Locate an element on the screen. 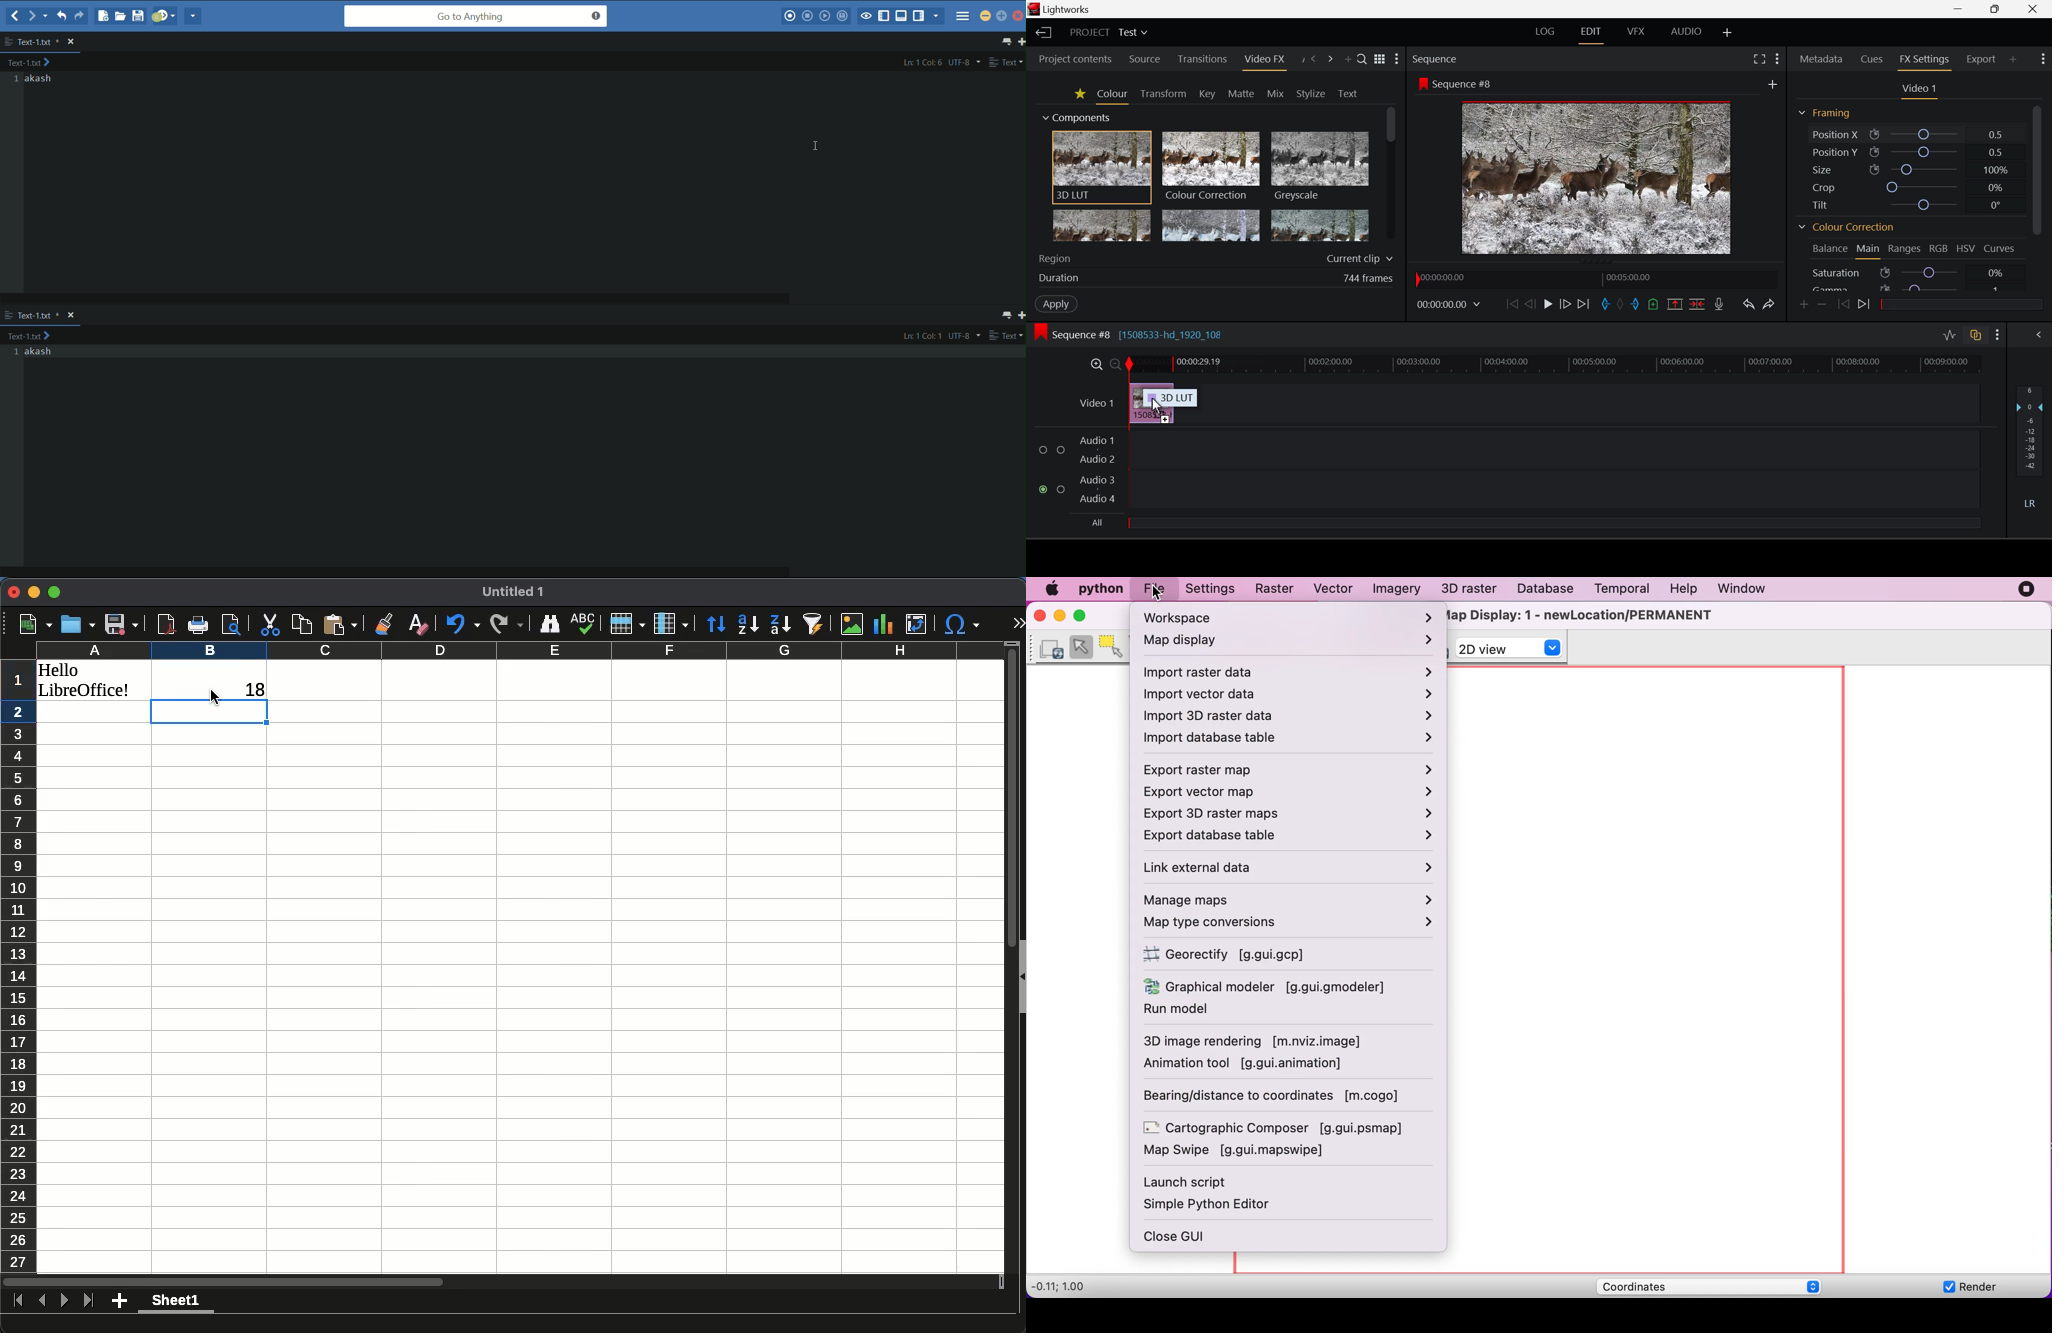 The image size is (2072, 1344). paste is located at coordinates (339, 623).